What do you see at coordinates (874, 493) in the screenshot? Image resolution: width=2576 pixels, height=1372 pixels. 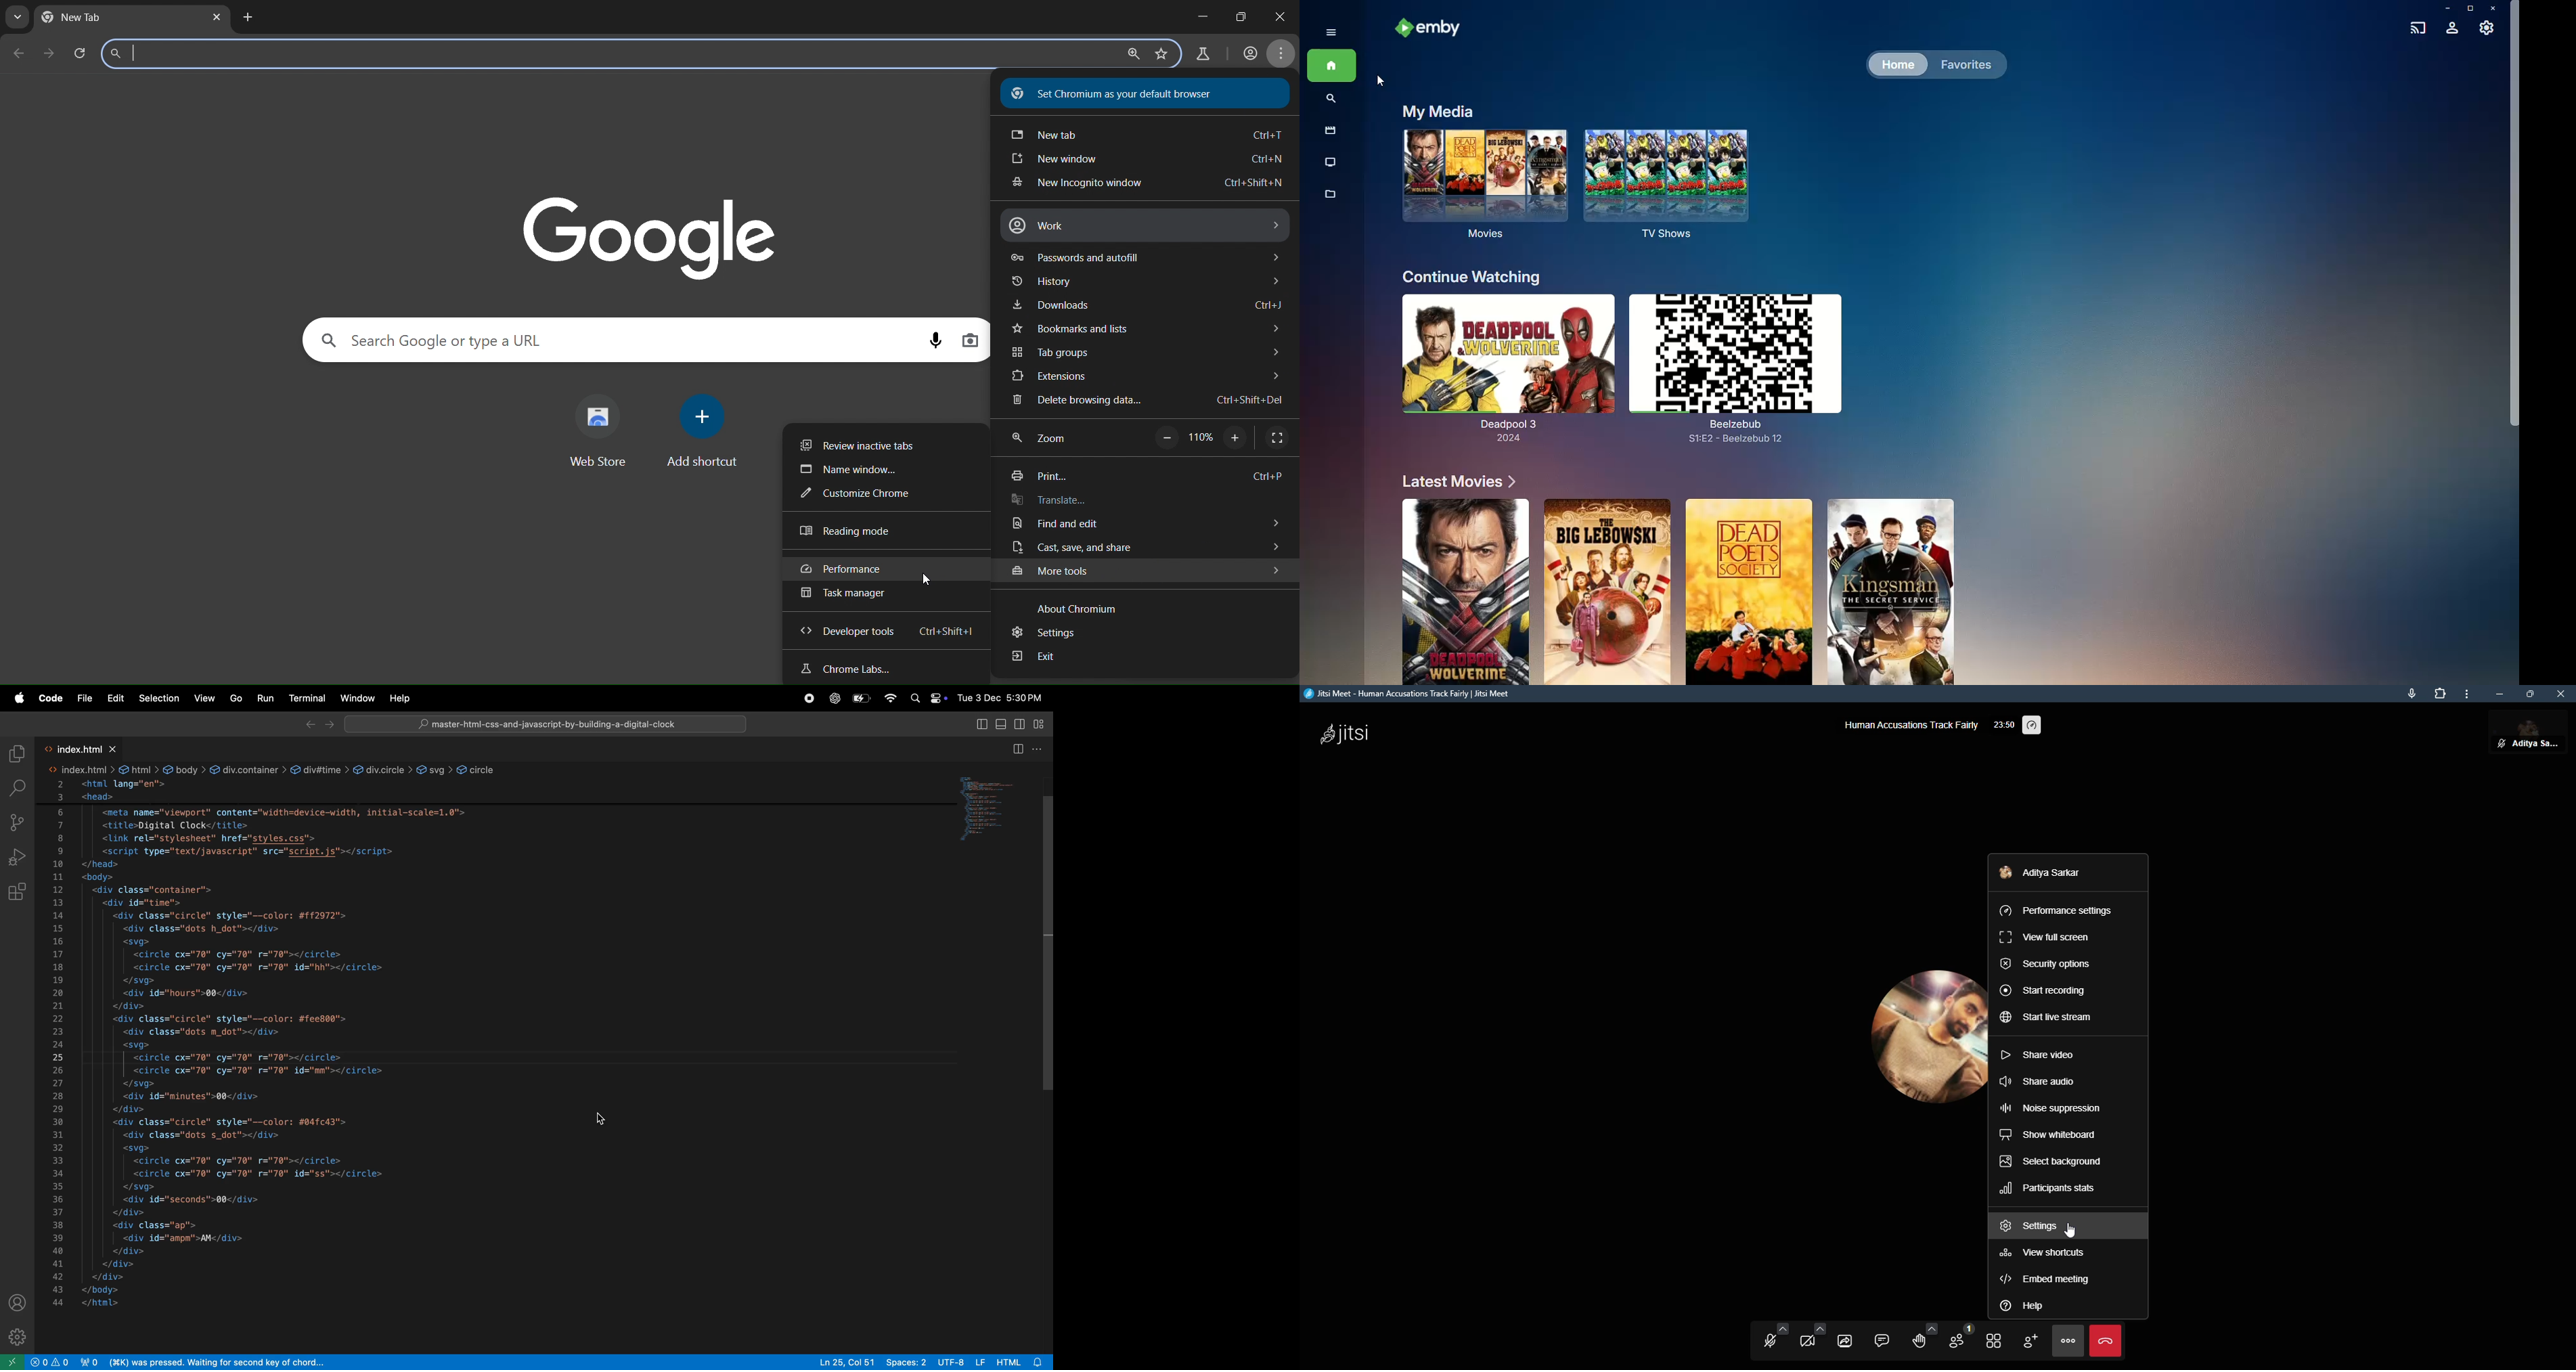 I see `customize chromium` at bounding box center [874, 493].